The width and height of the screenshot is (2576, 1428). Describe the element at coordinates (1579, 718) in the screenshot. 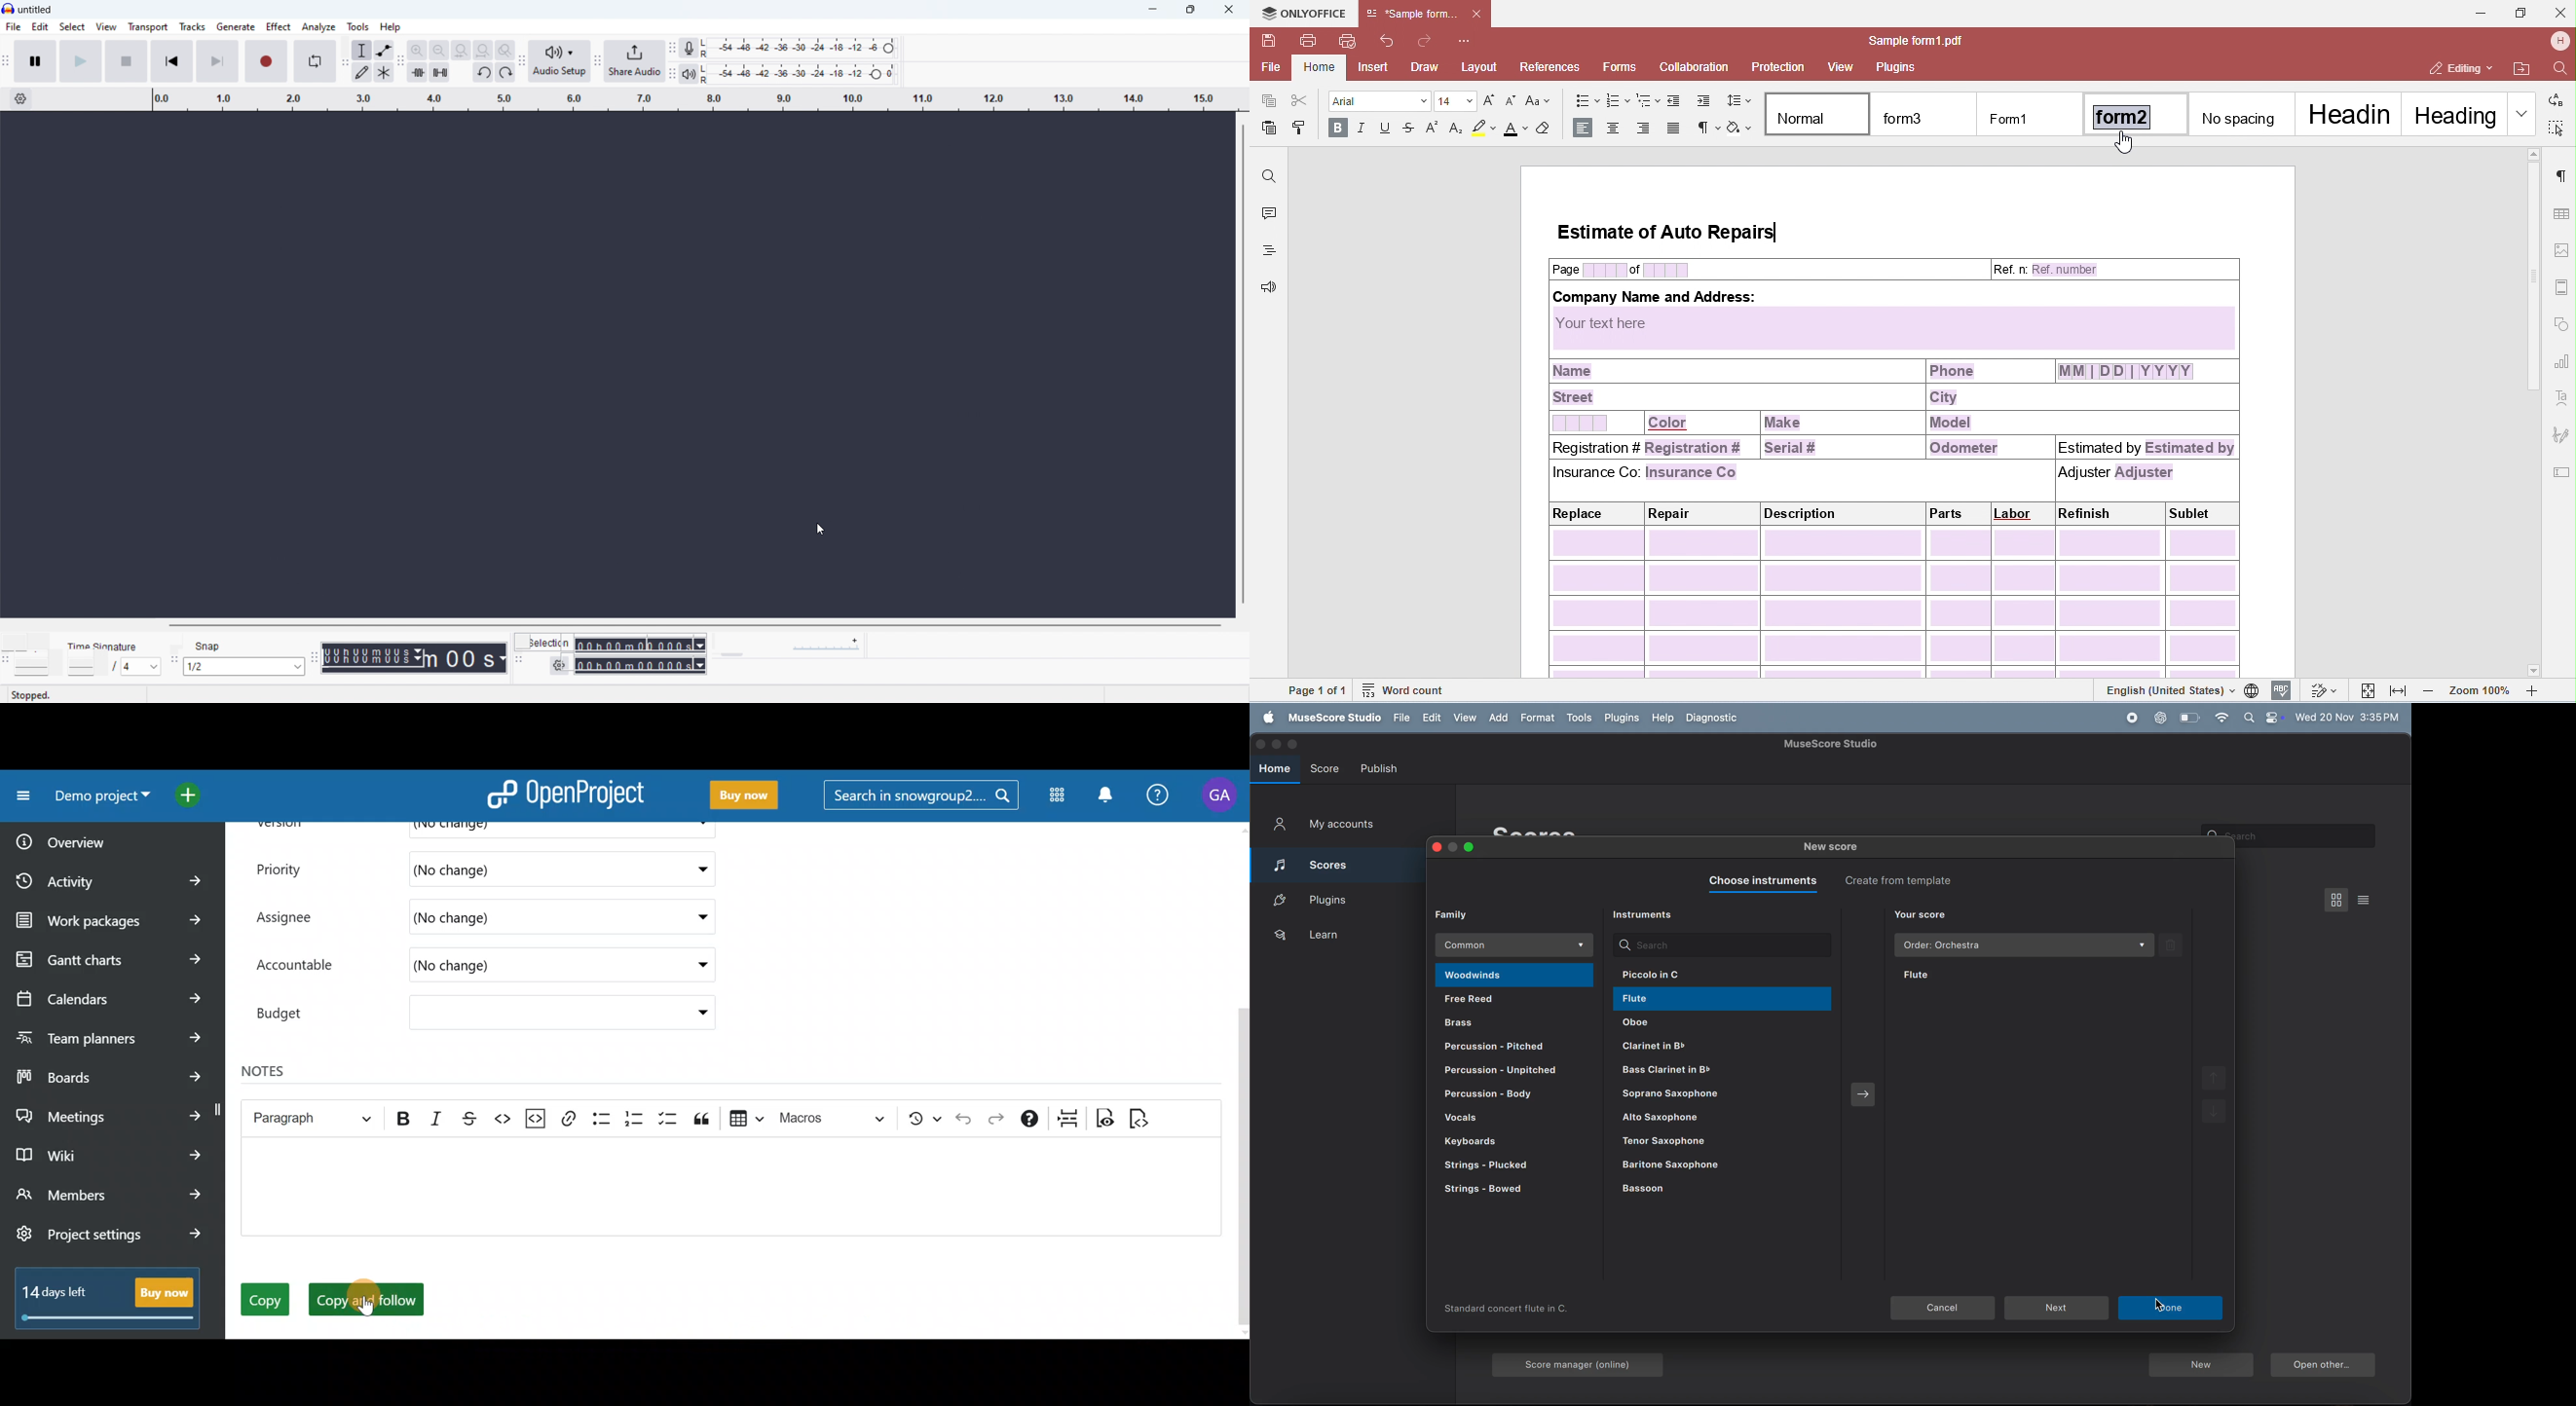

I see `tools` at that location.